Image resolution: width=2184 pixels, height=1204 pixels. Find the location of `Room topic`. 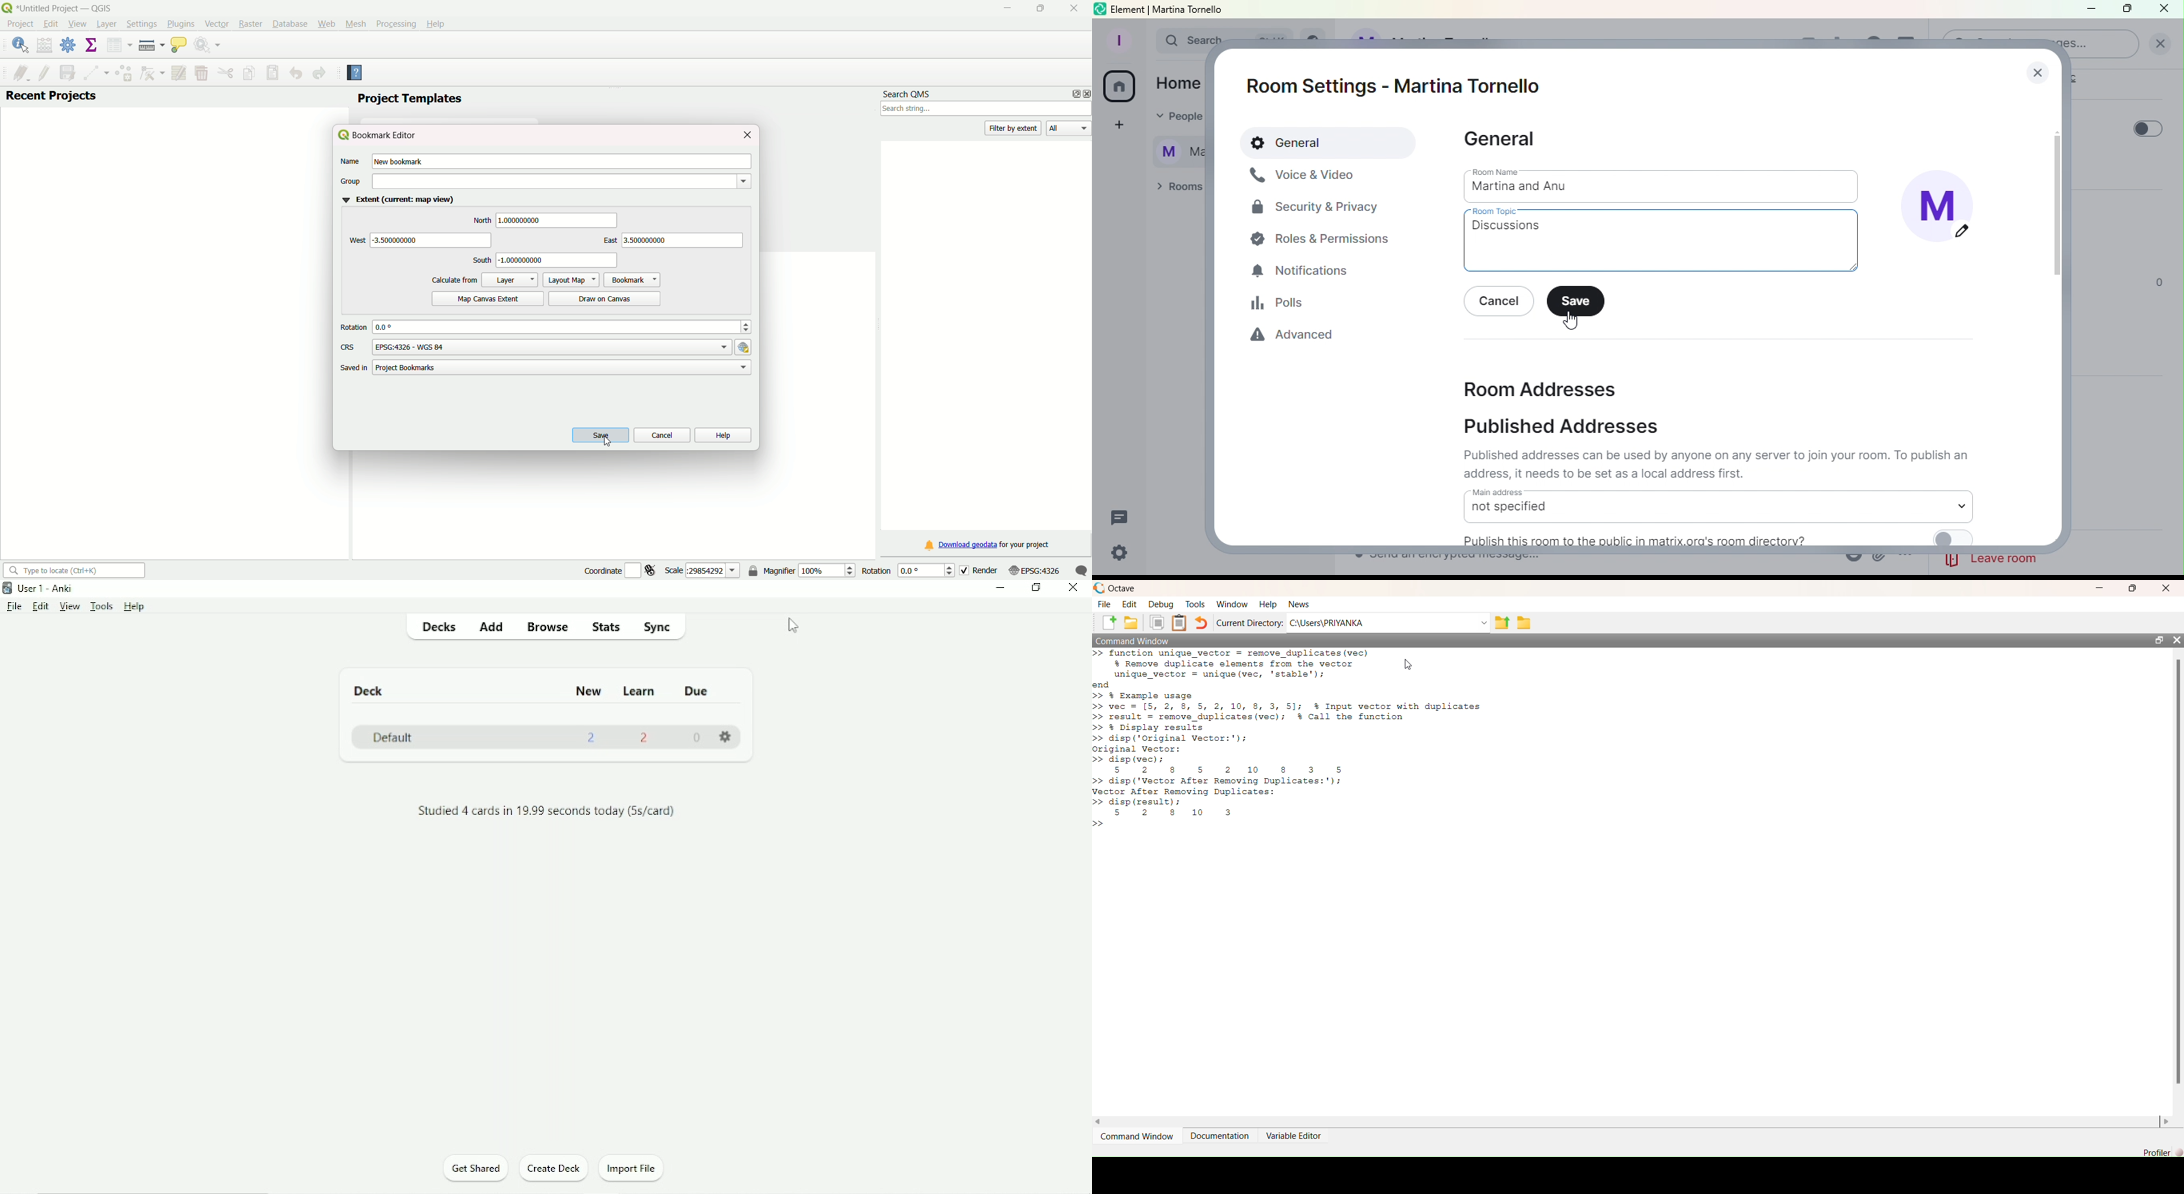

Room topic is located at coordinates (1667, 241).